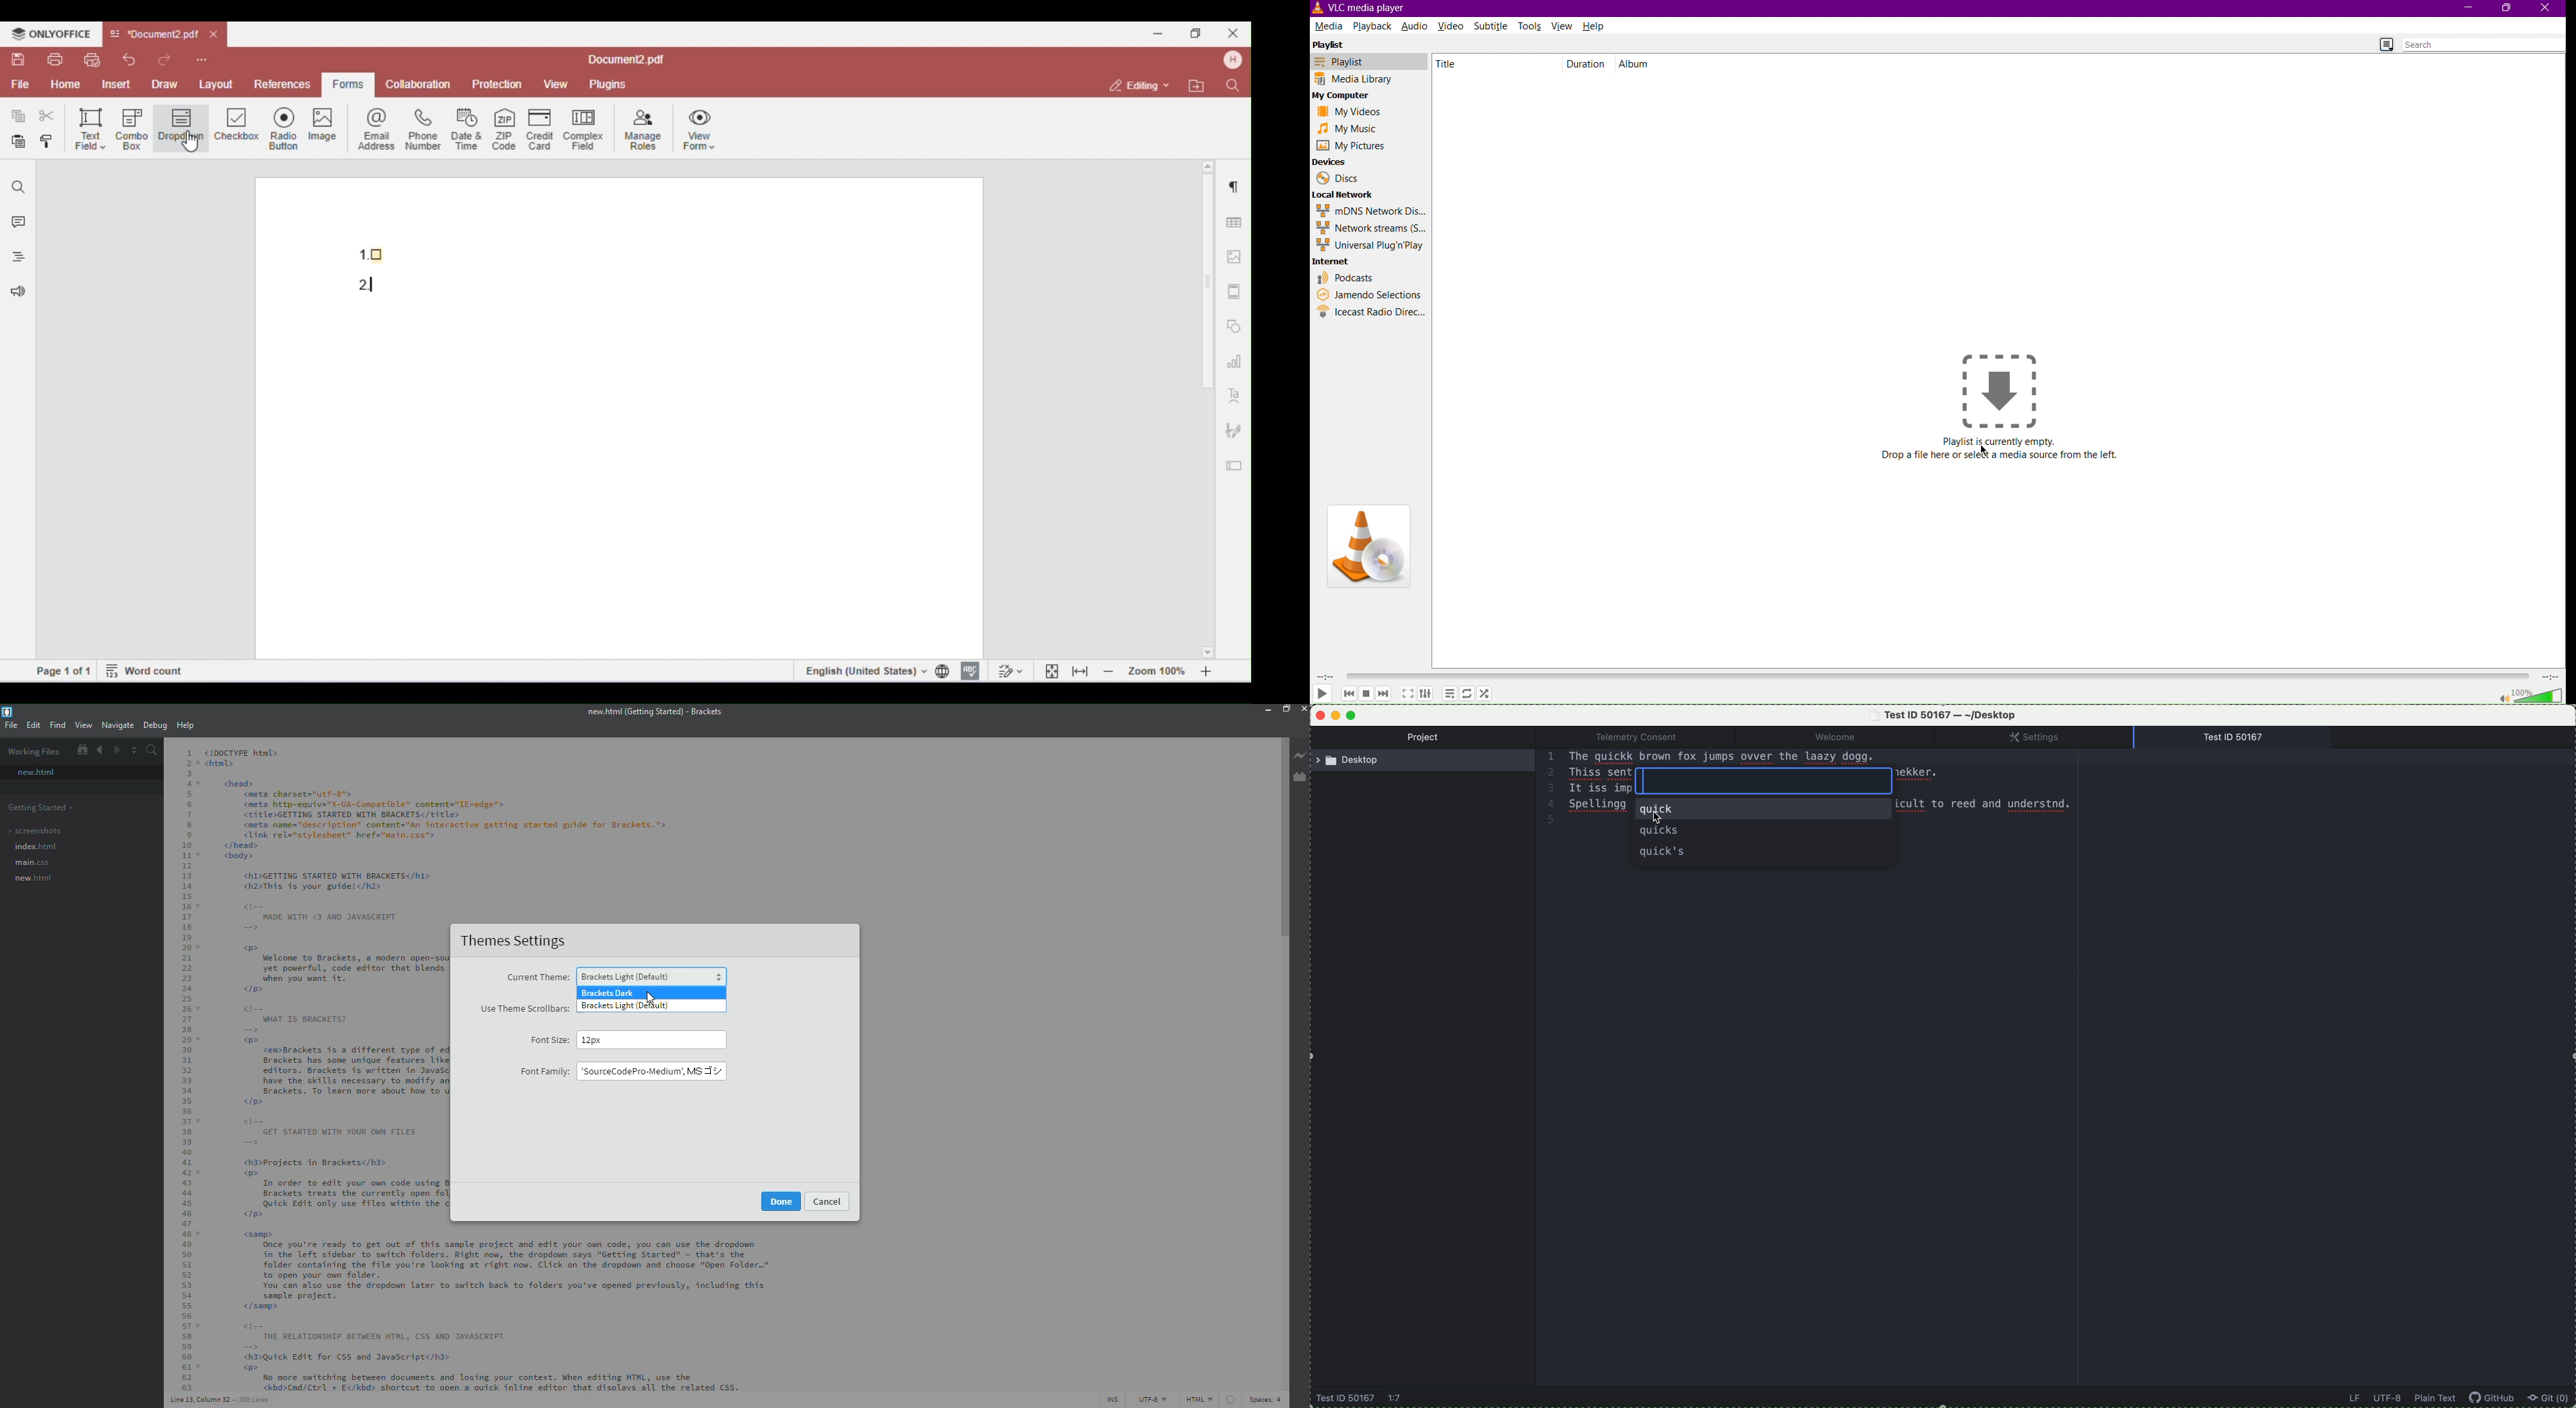 The width and height of the screenshot is (2576, 1428). Describe the element at coordinates (551, 1039) in the screenshot. I see `font size` at that location.